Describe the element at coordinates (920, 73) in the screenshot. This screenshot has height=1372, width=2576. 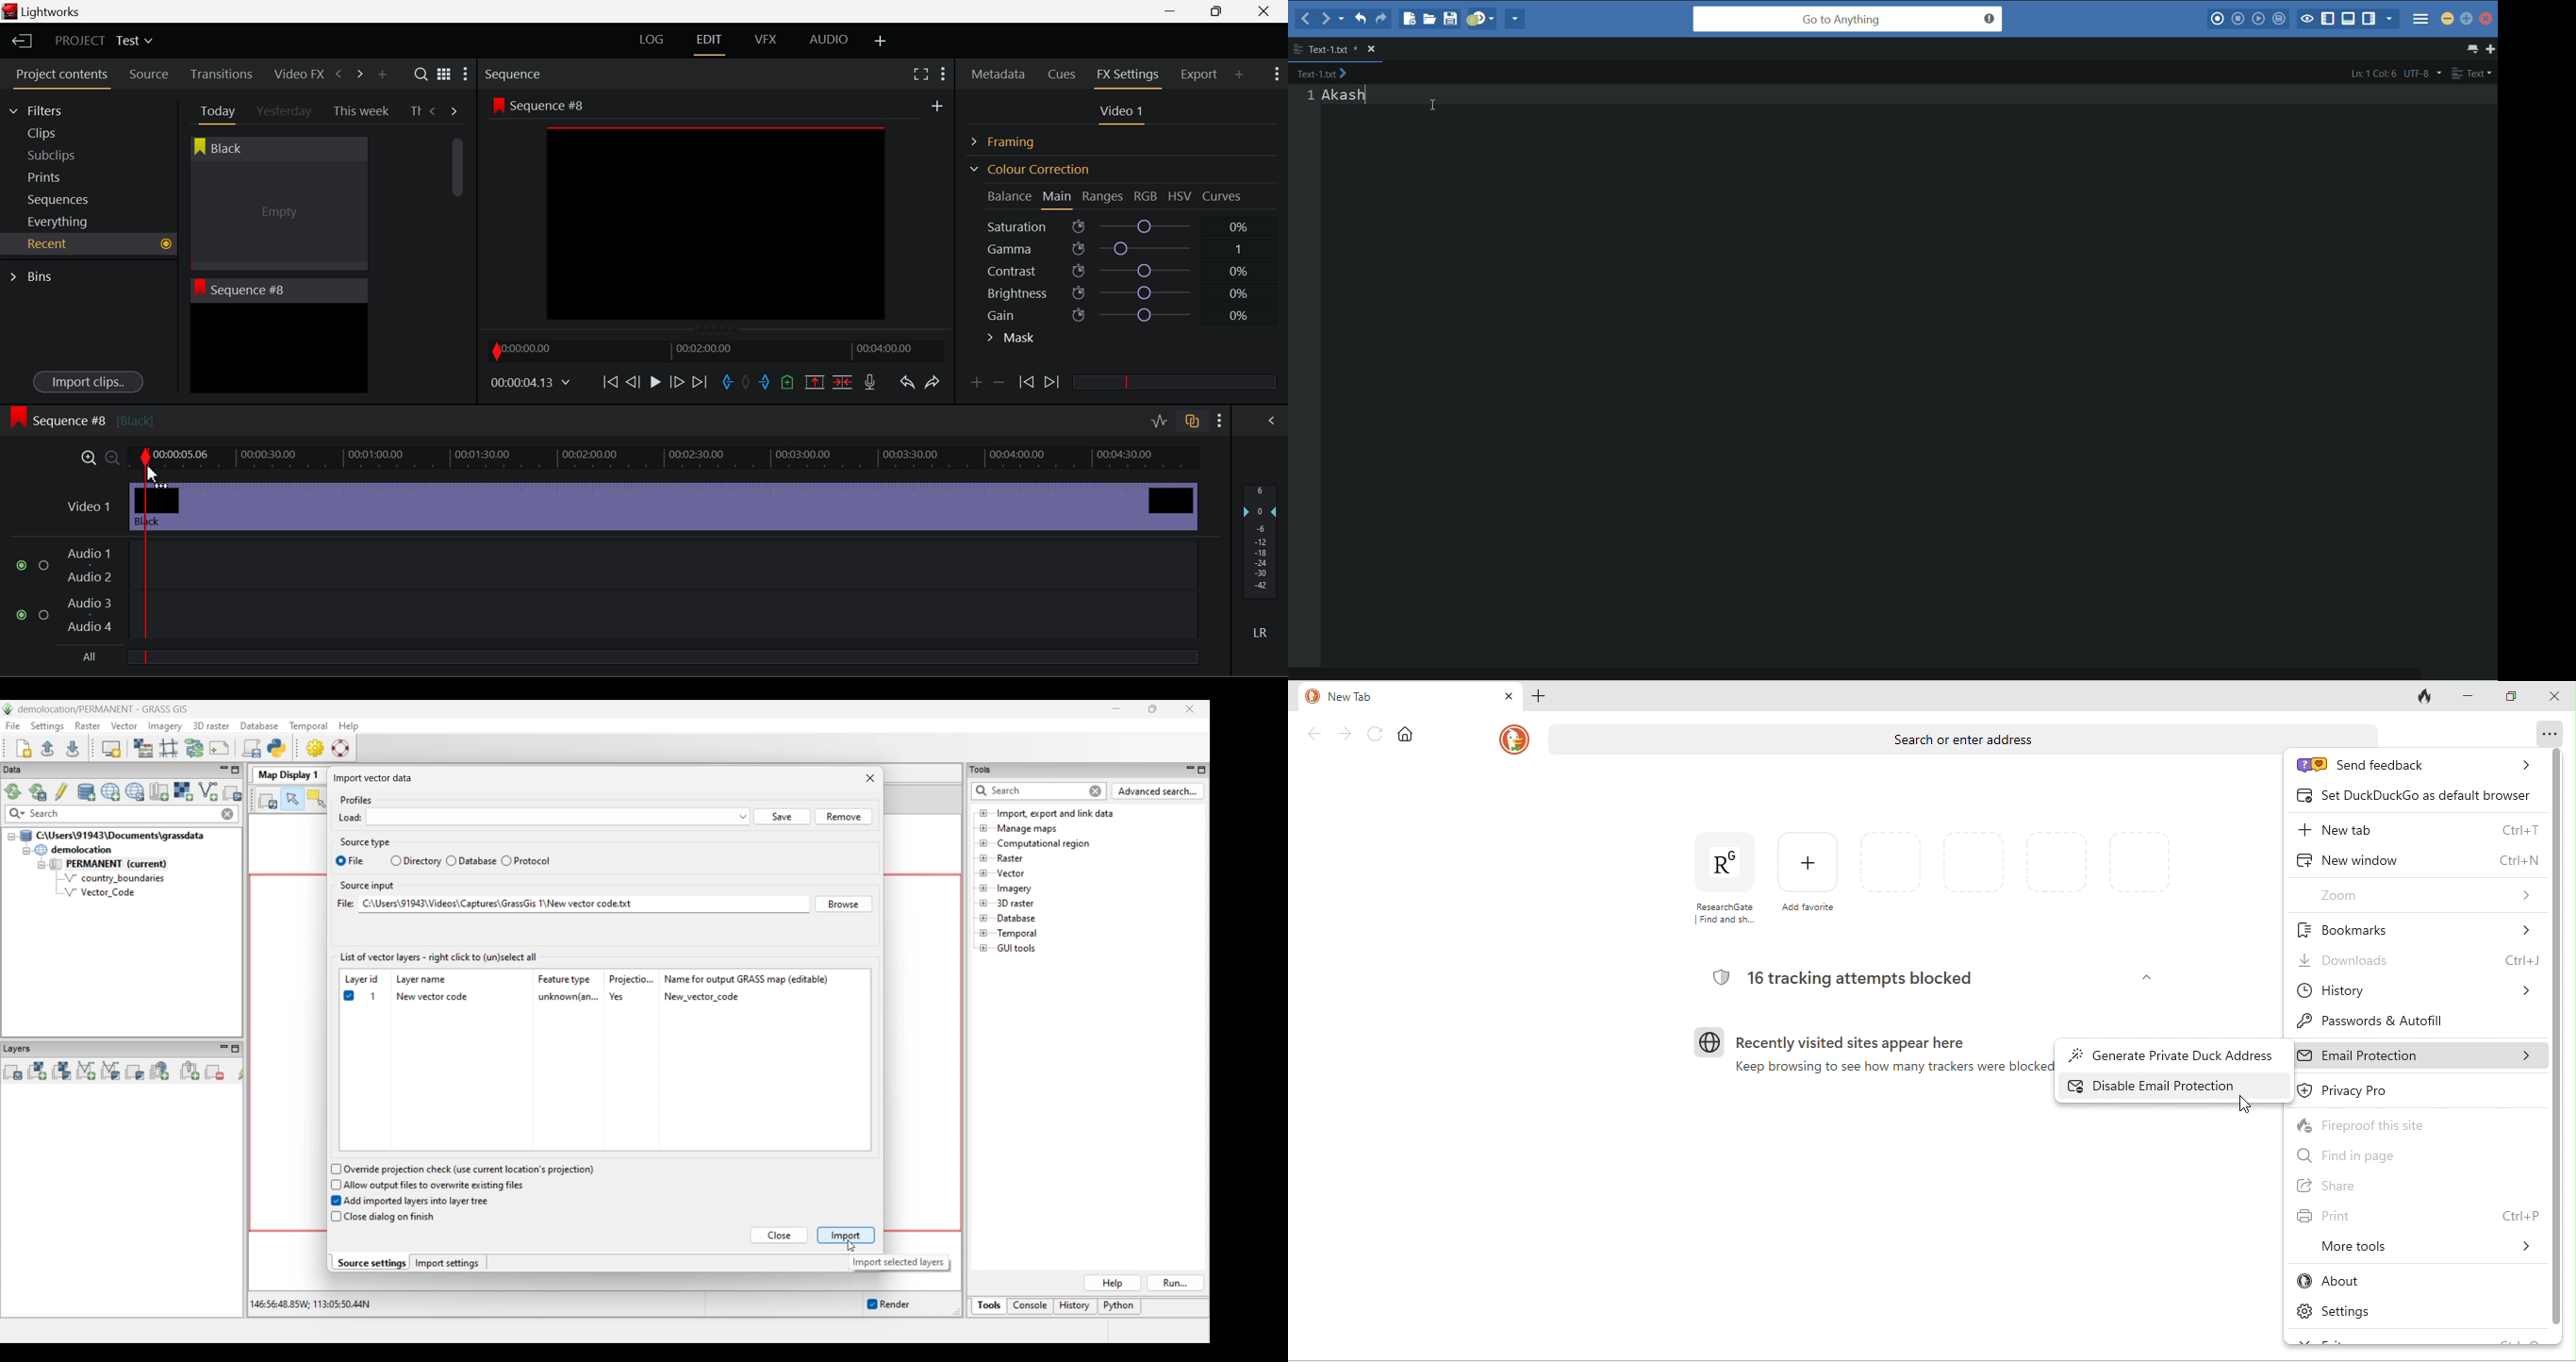
I see `Full Screen` at that location.